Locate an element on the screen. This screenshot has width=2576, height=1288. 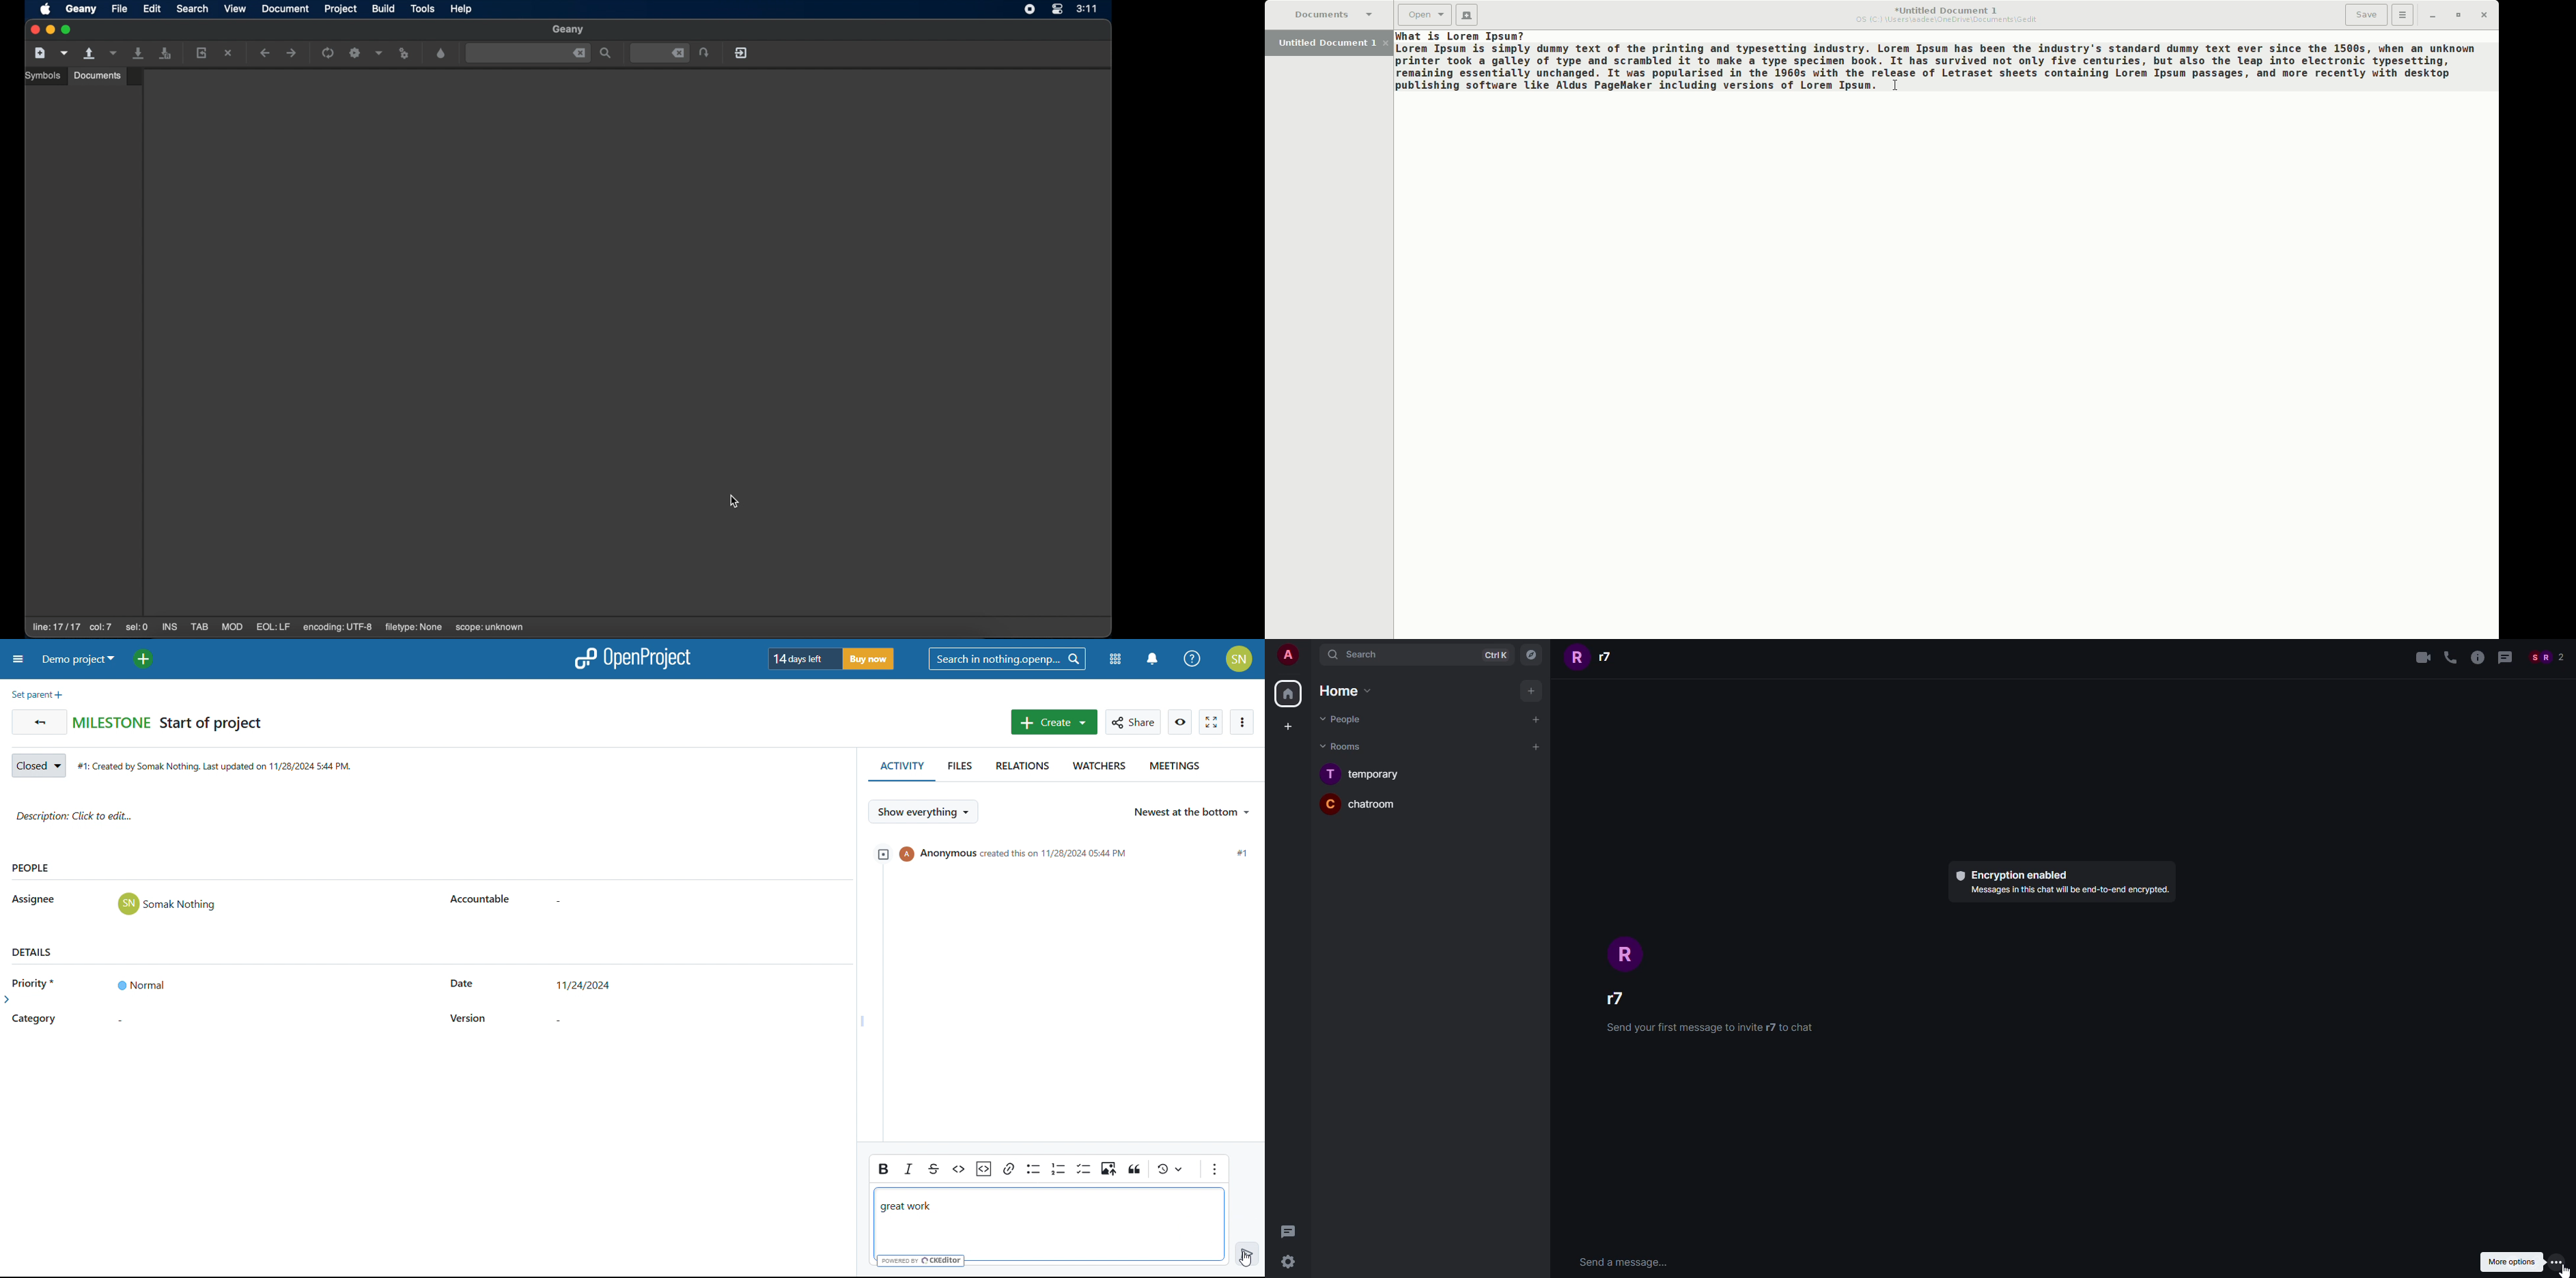
Filler text is located at coordinates (1936, 61).